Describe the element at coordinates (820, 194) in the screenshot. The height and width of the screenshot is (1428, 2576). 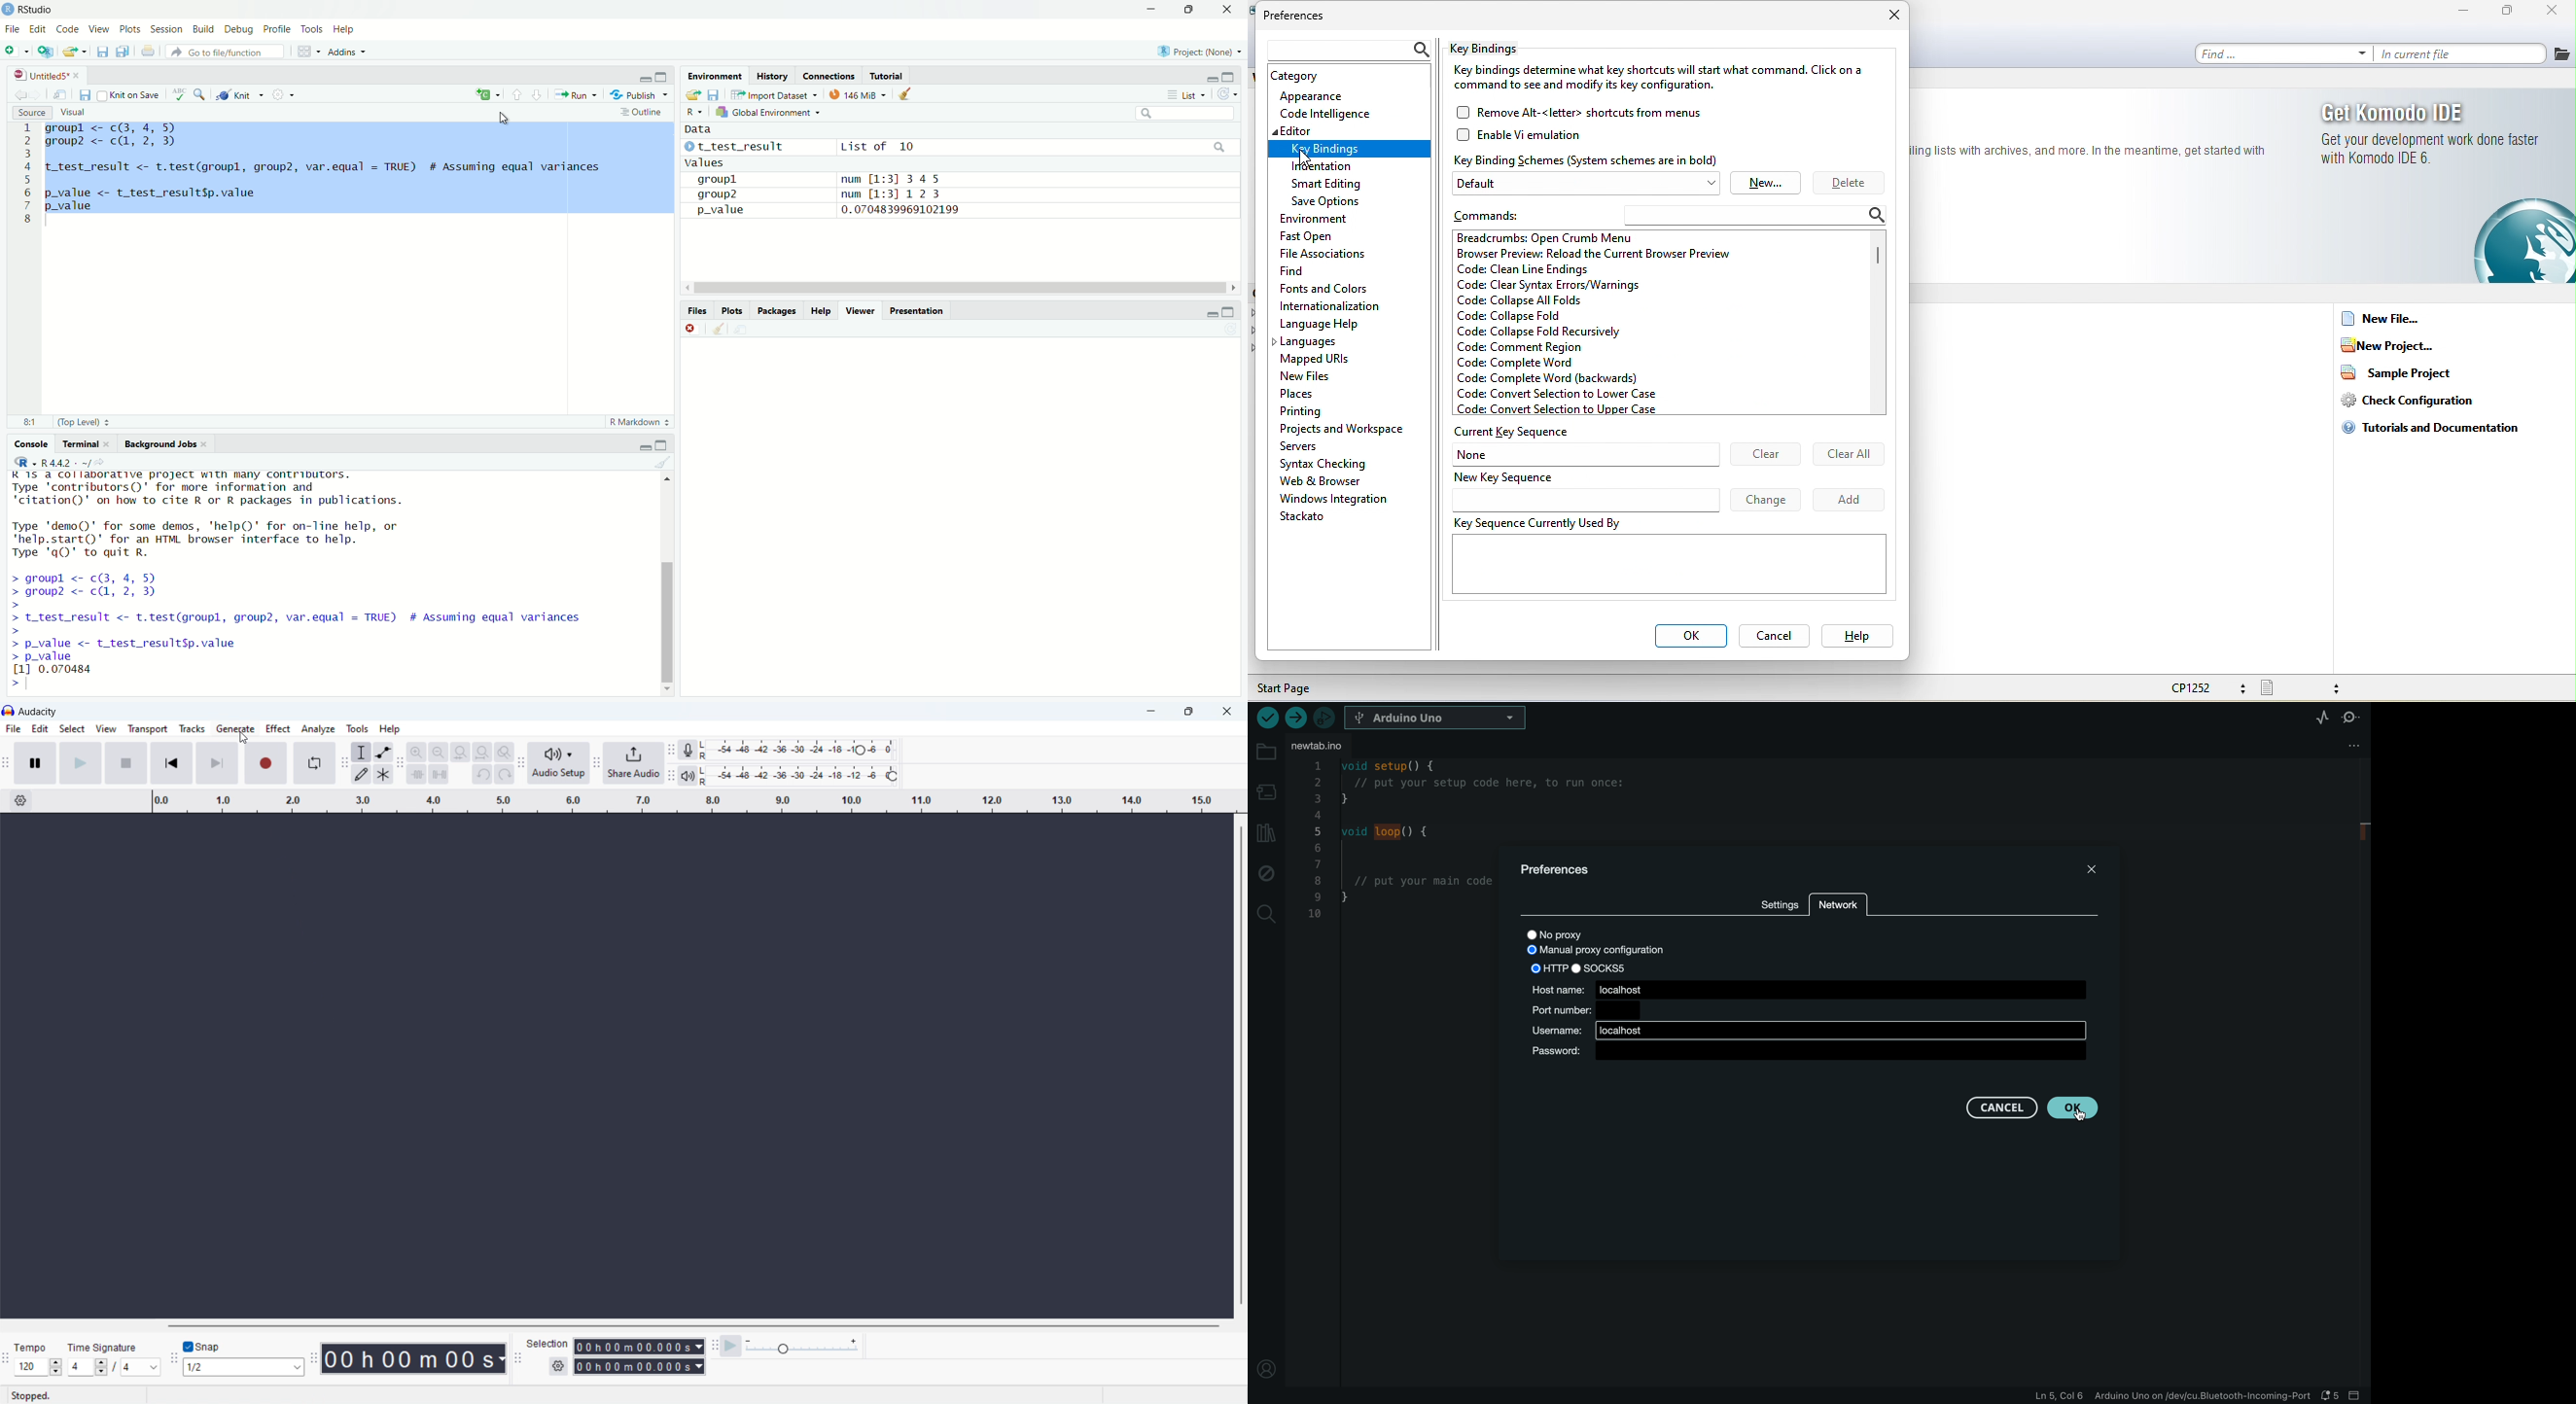
I see `group2  num (3:1)1 2 3` at that location.